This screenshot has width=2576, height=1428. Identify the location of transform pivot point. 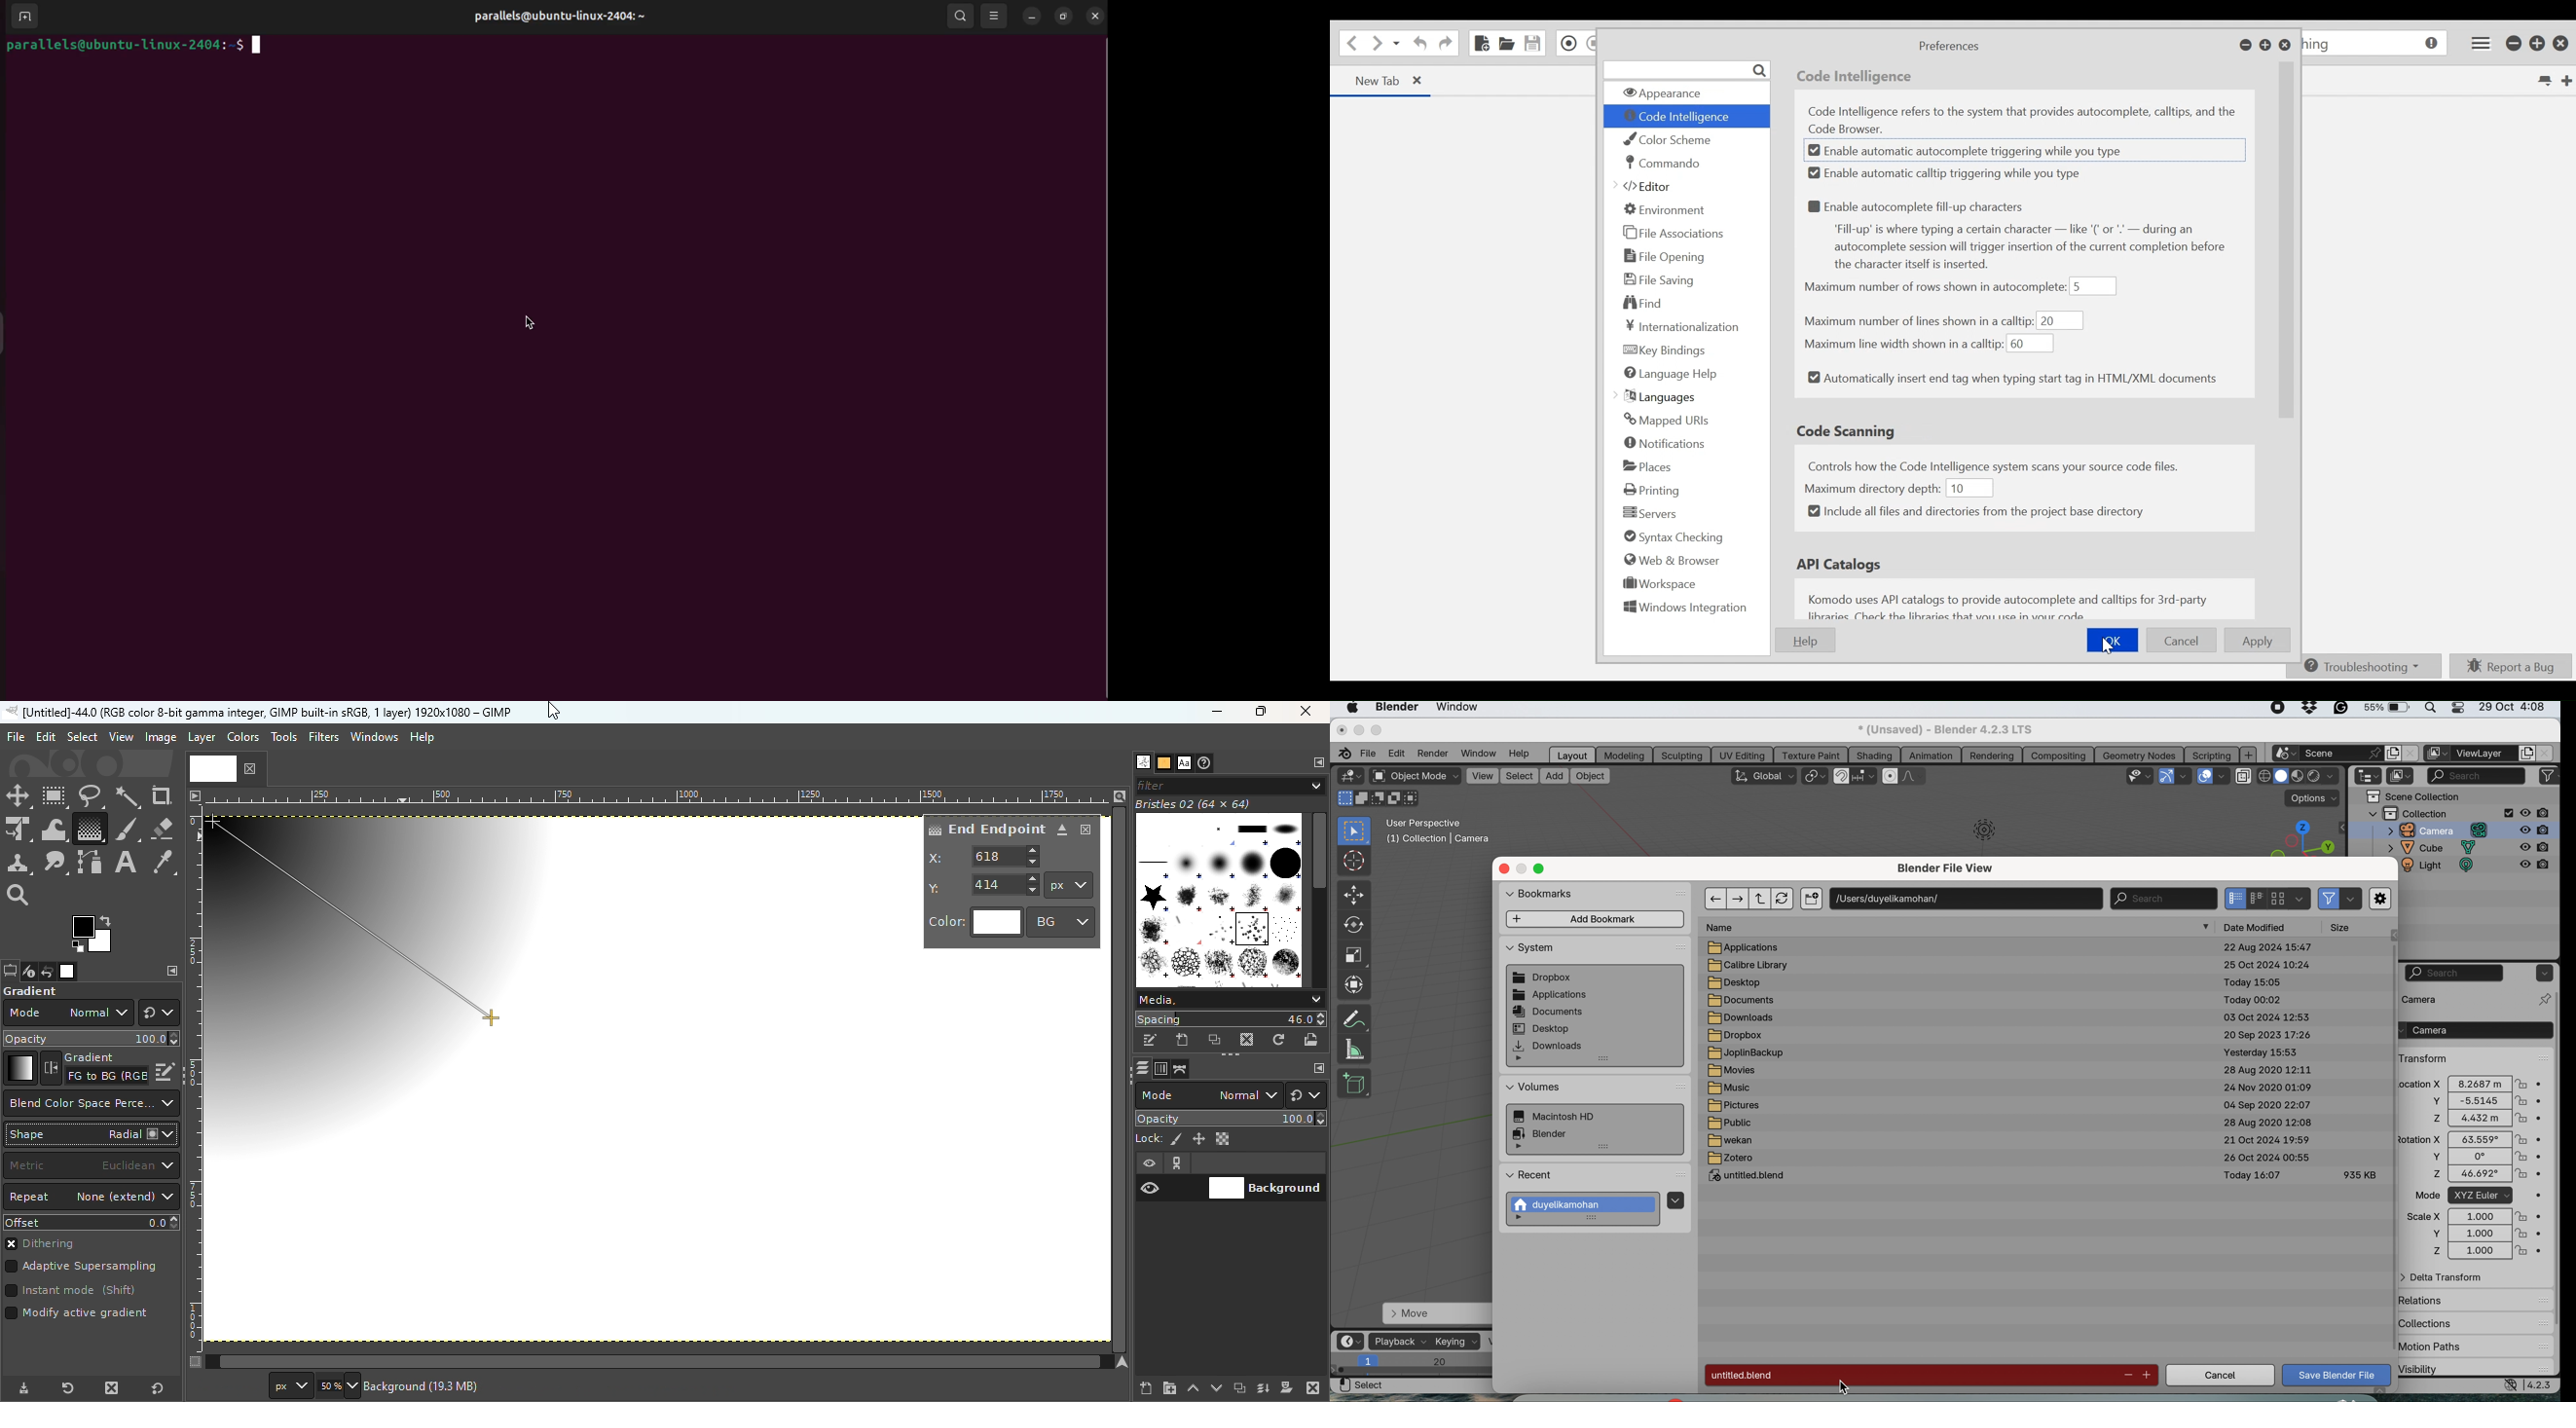
(1814, 778).